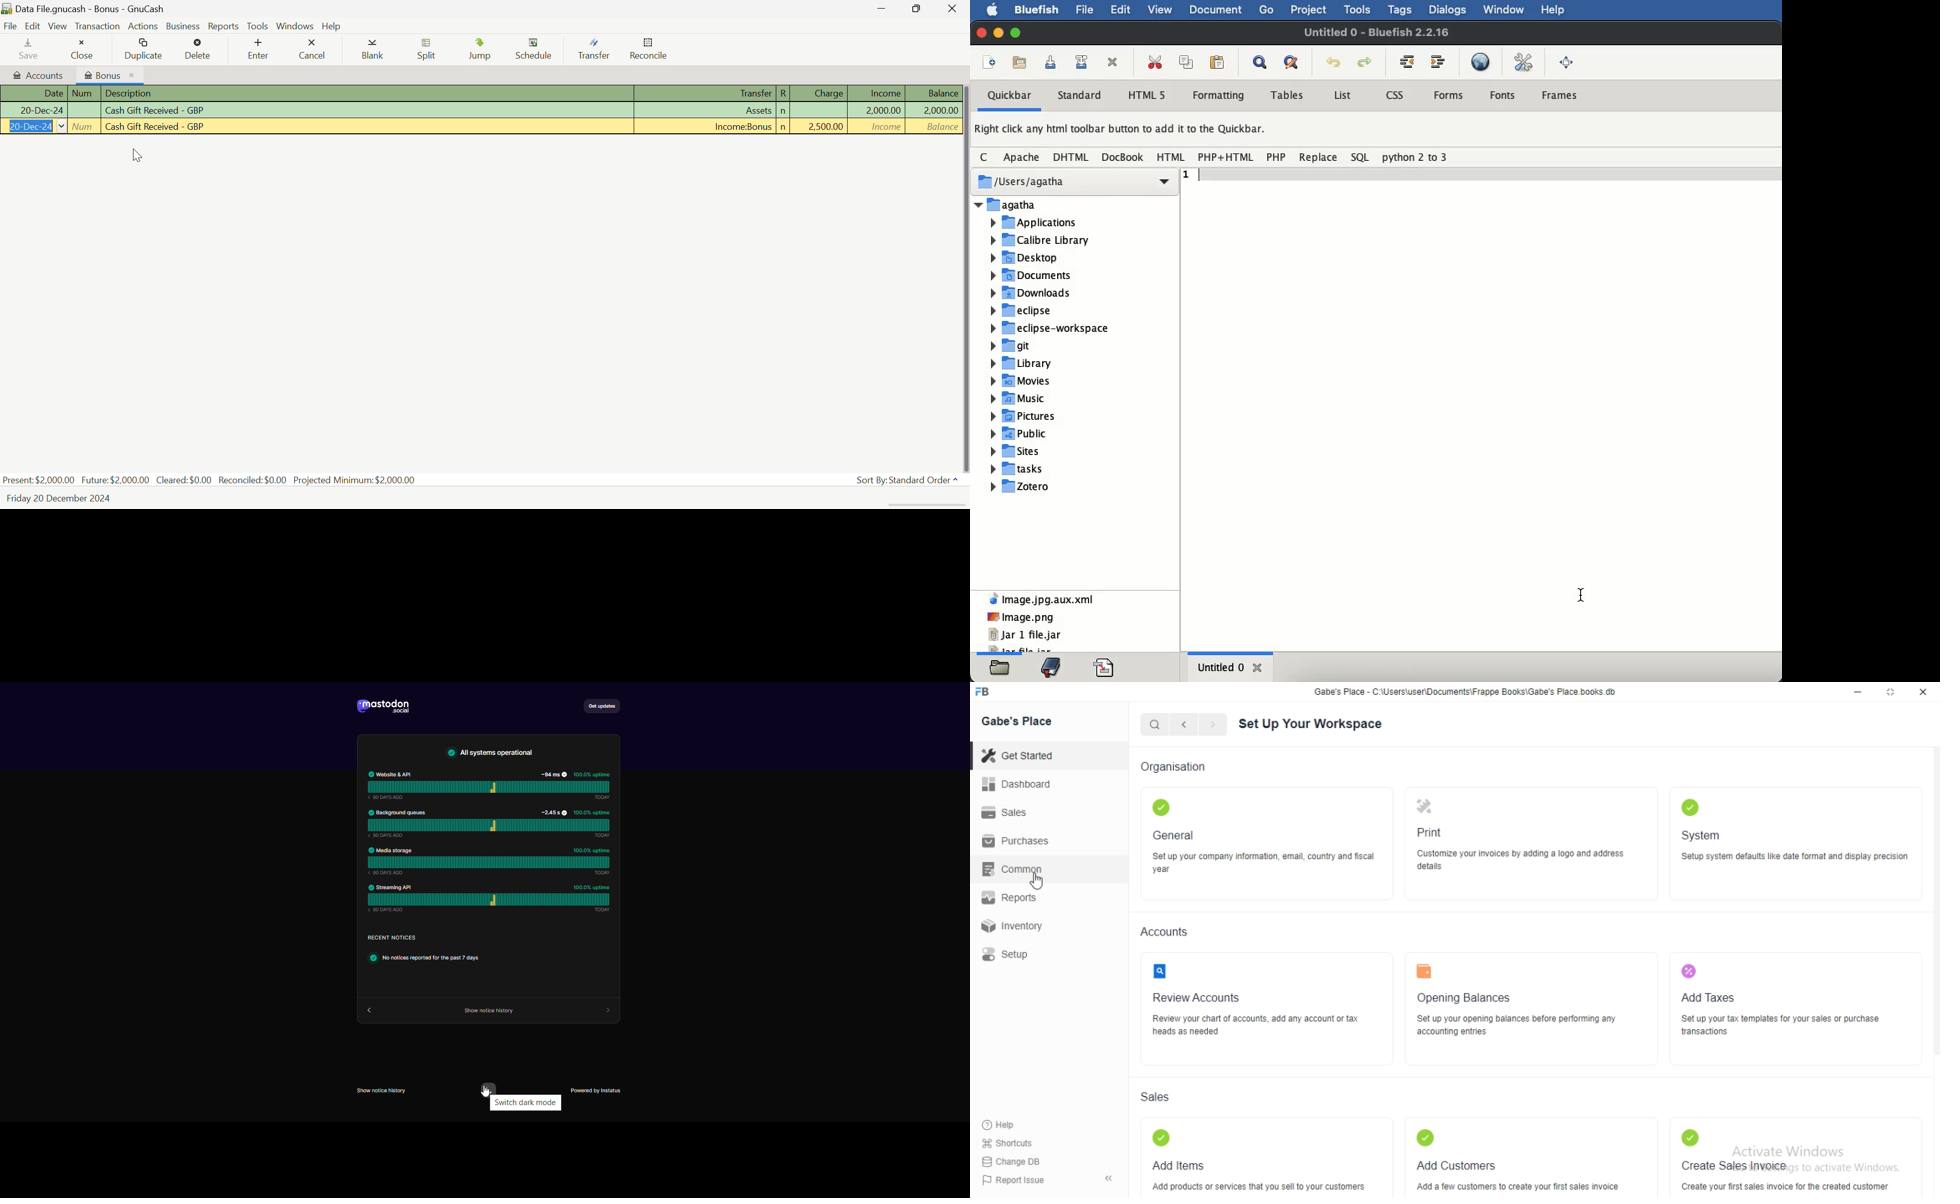 This screenshot has width=1960, height=1204. Describe the element at coordinates (1165, 932) in the screenshot. I see `Accounts` at that location.